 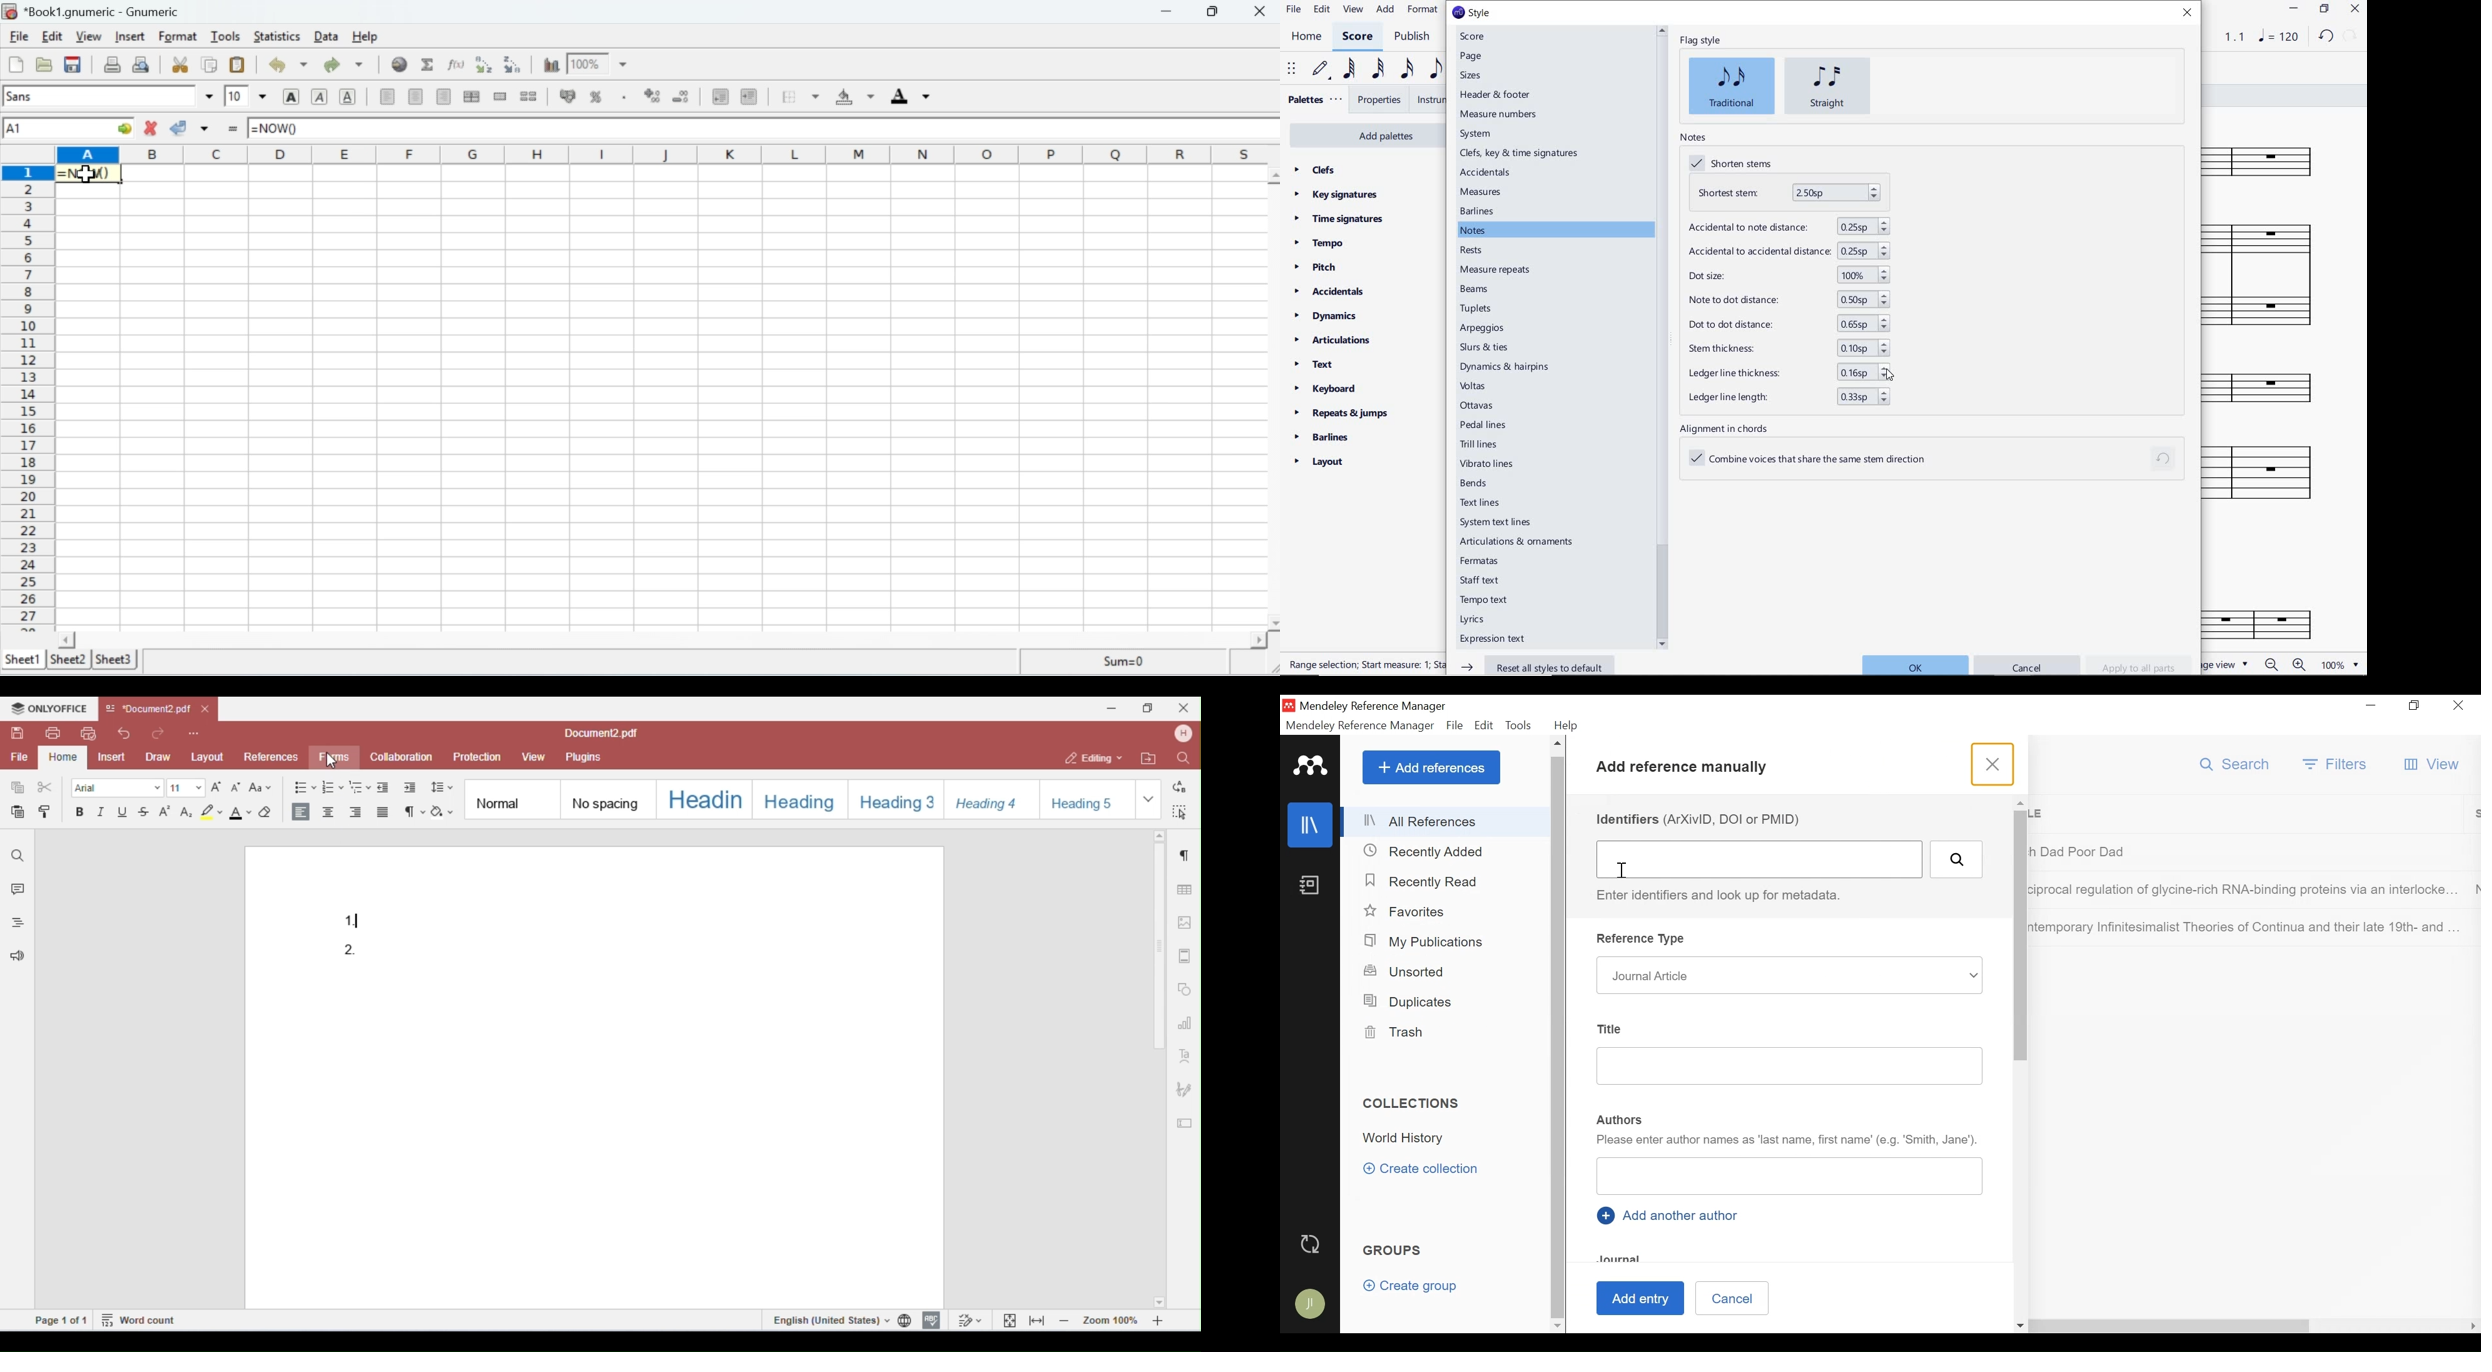 What do you see at coordinates (2372, 705) in the screenshot?
I see `minimize` at bounding box center [2372, 705].